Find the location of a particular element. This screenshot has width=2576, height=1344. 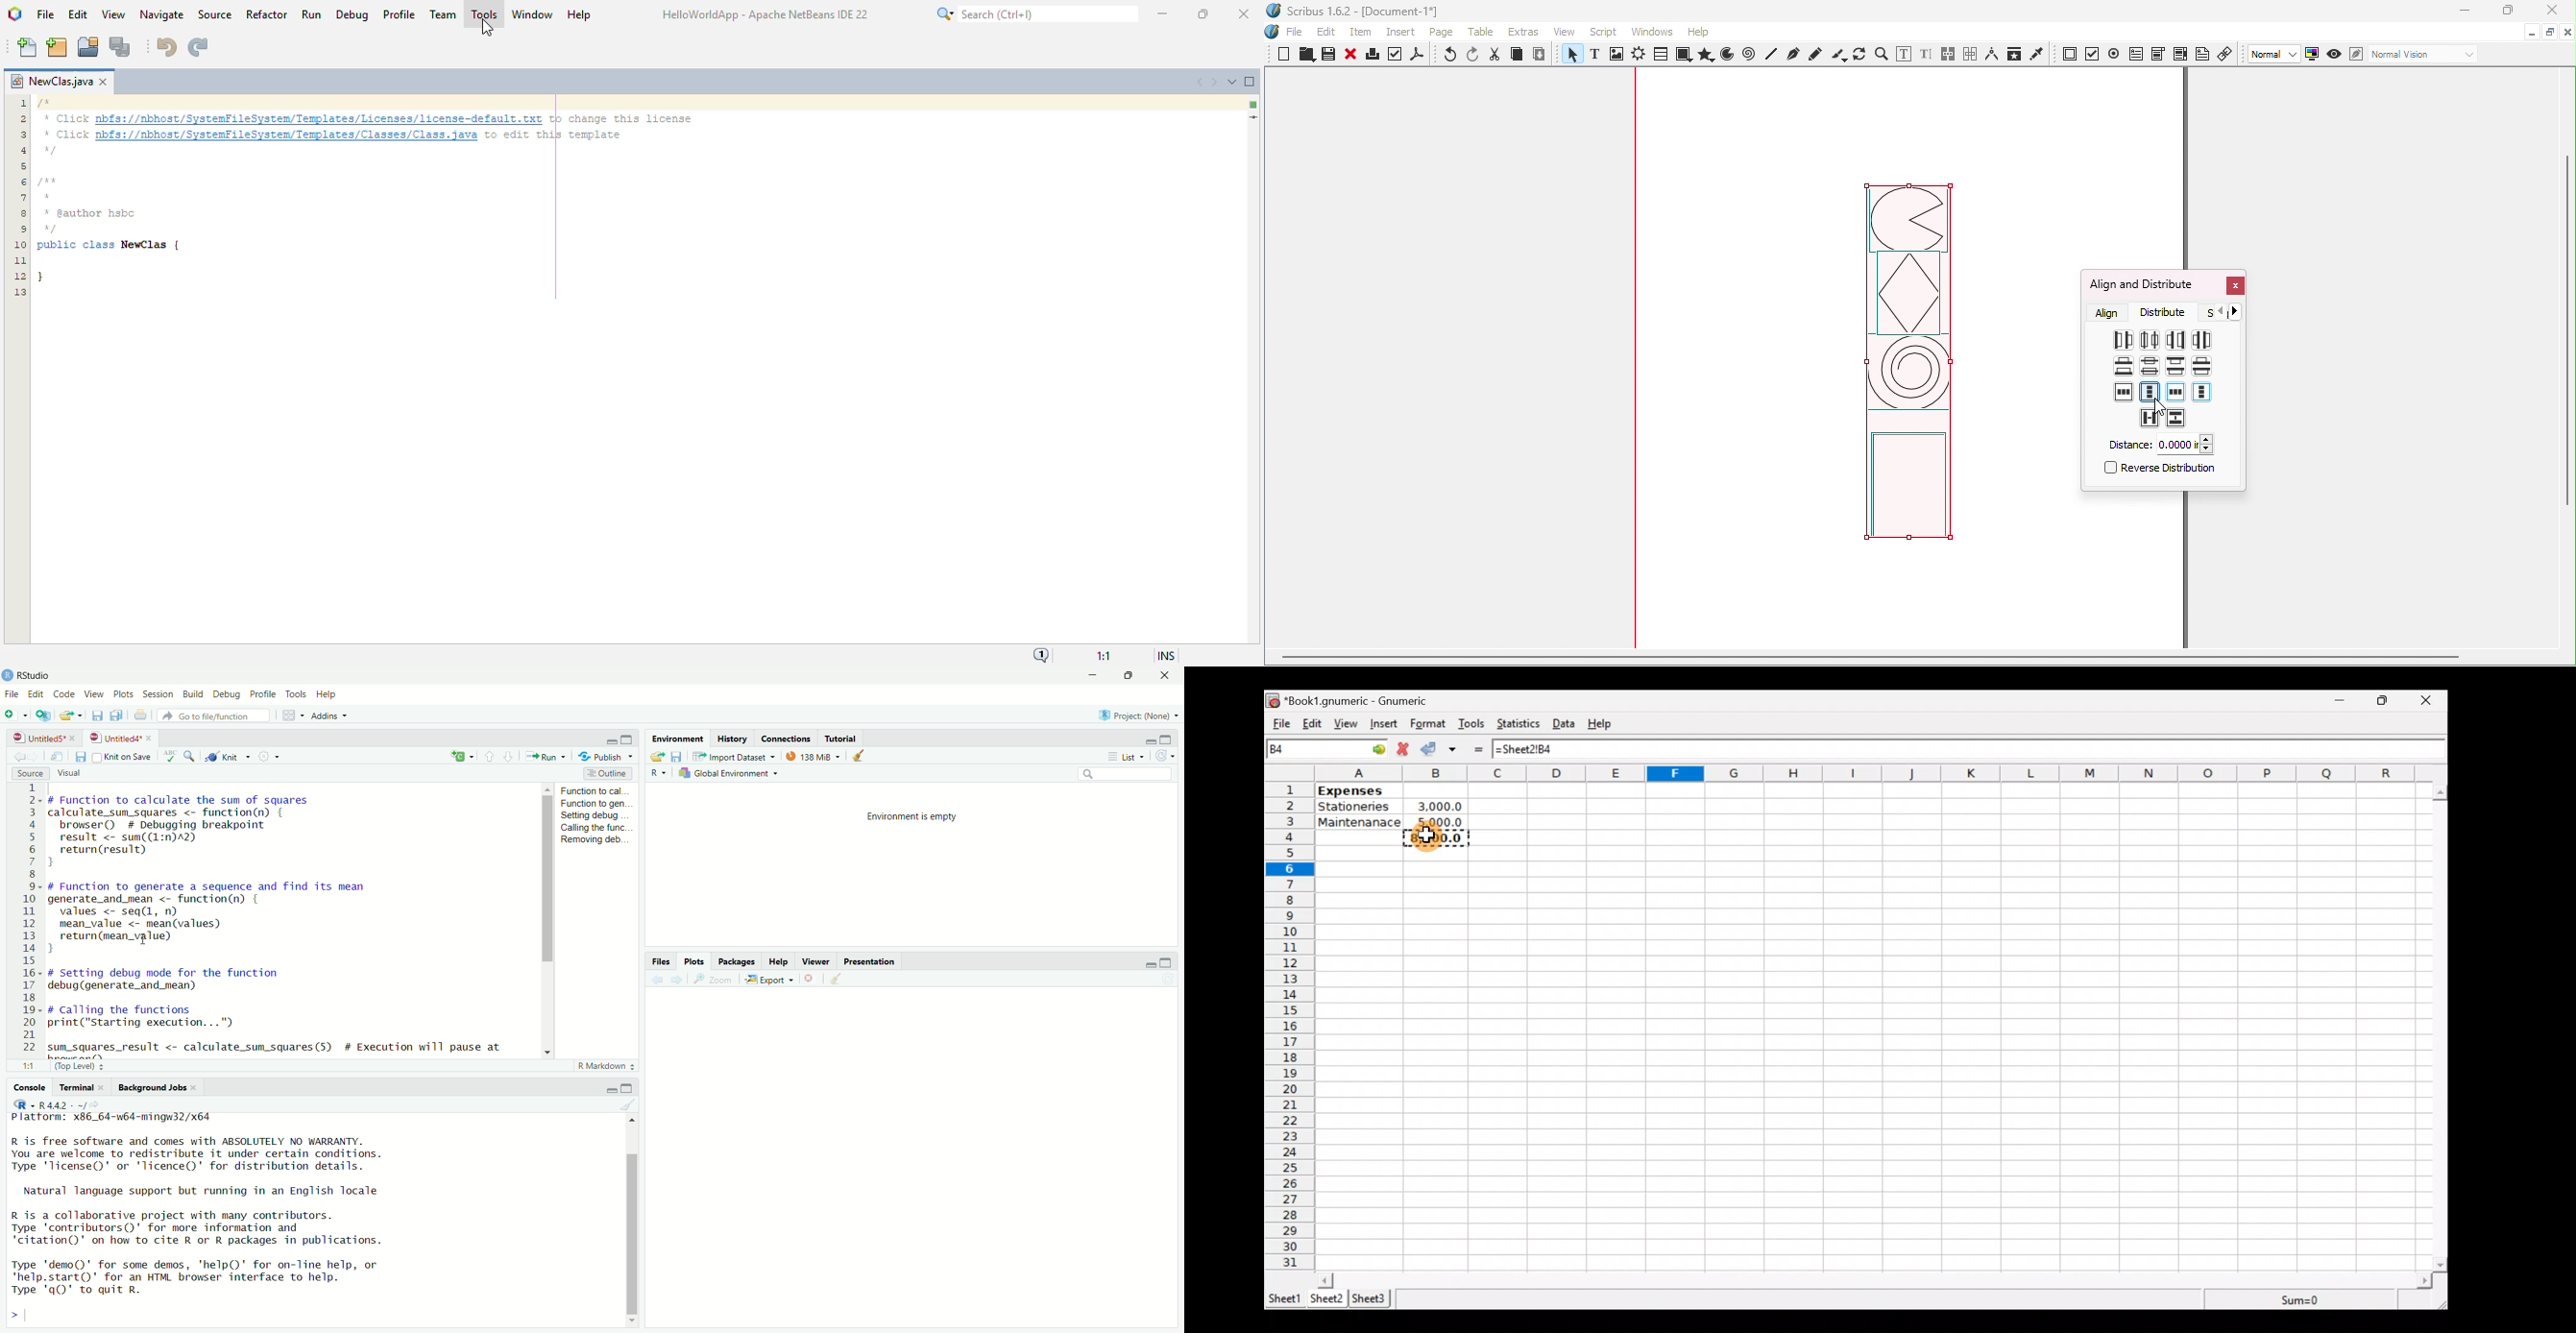

Text annotation is located at coordinates (2202, 53).